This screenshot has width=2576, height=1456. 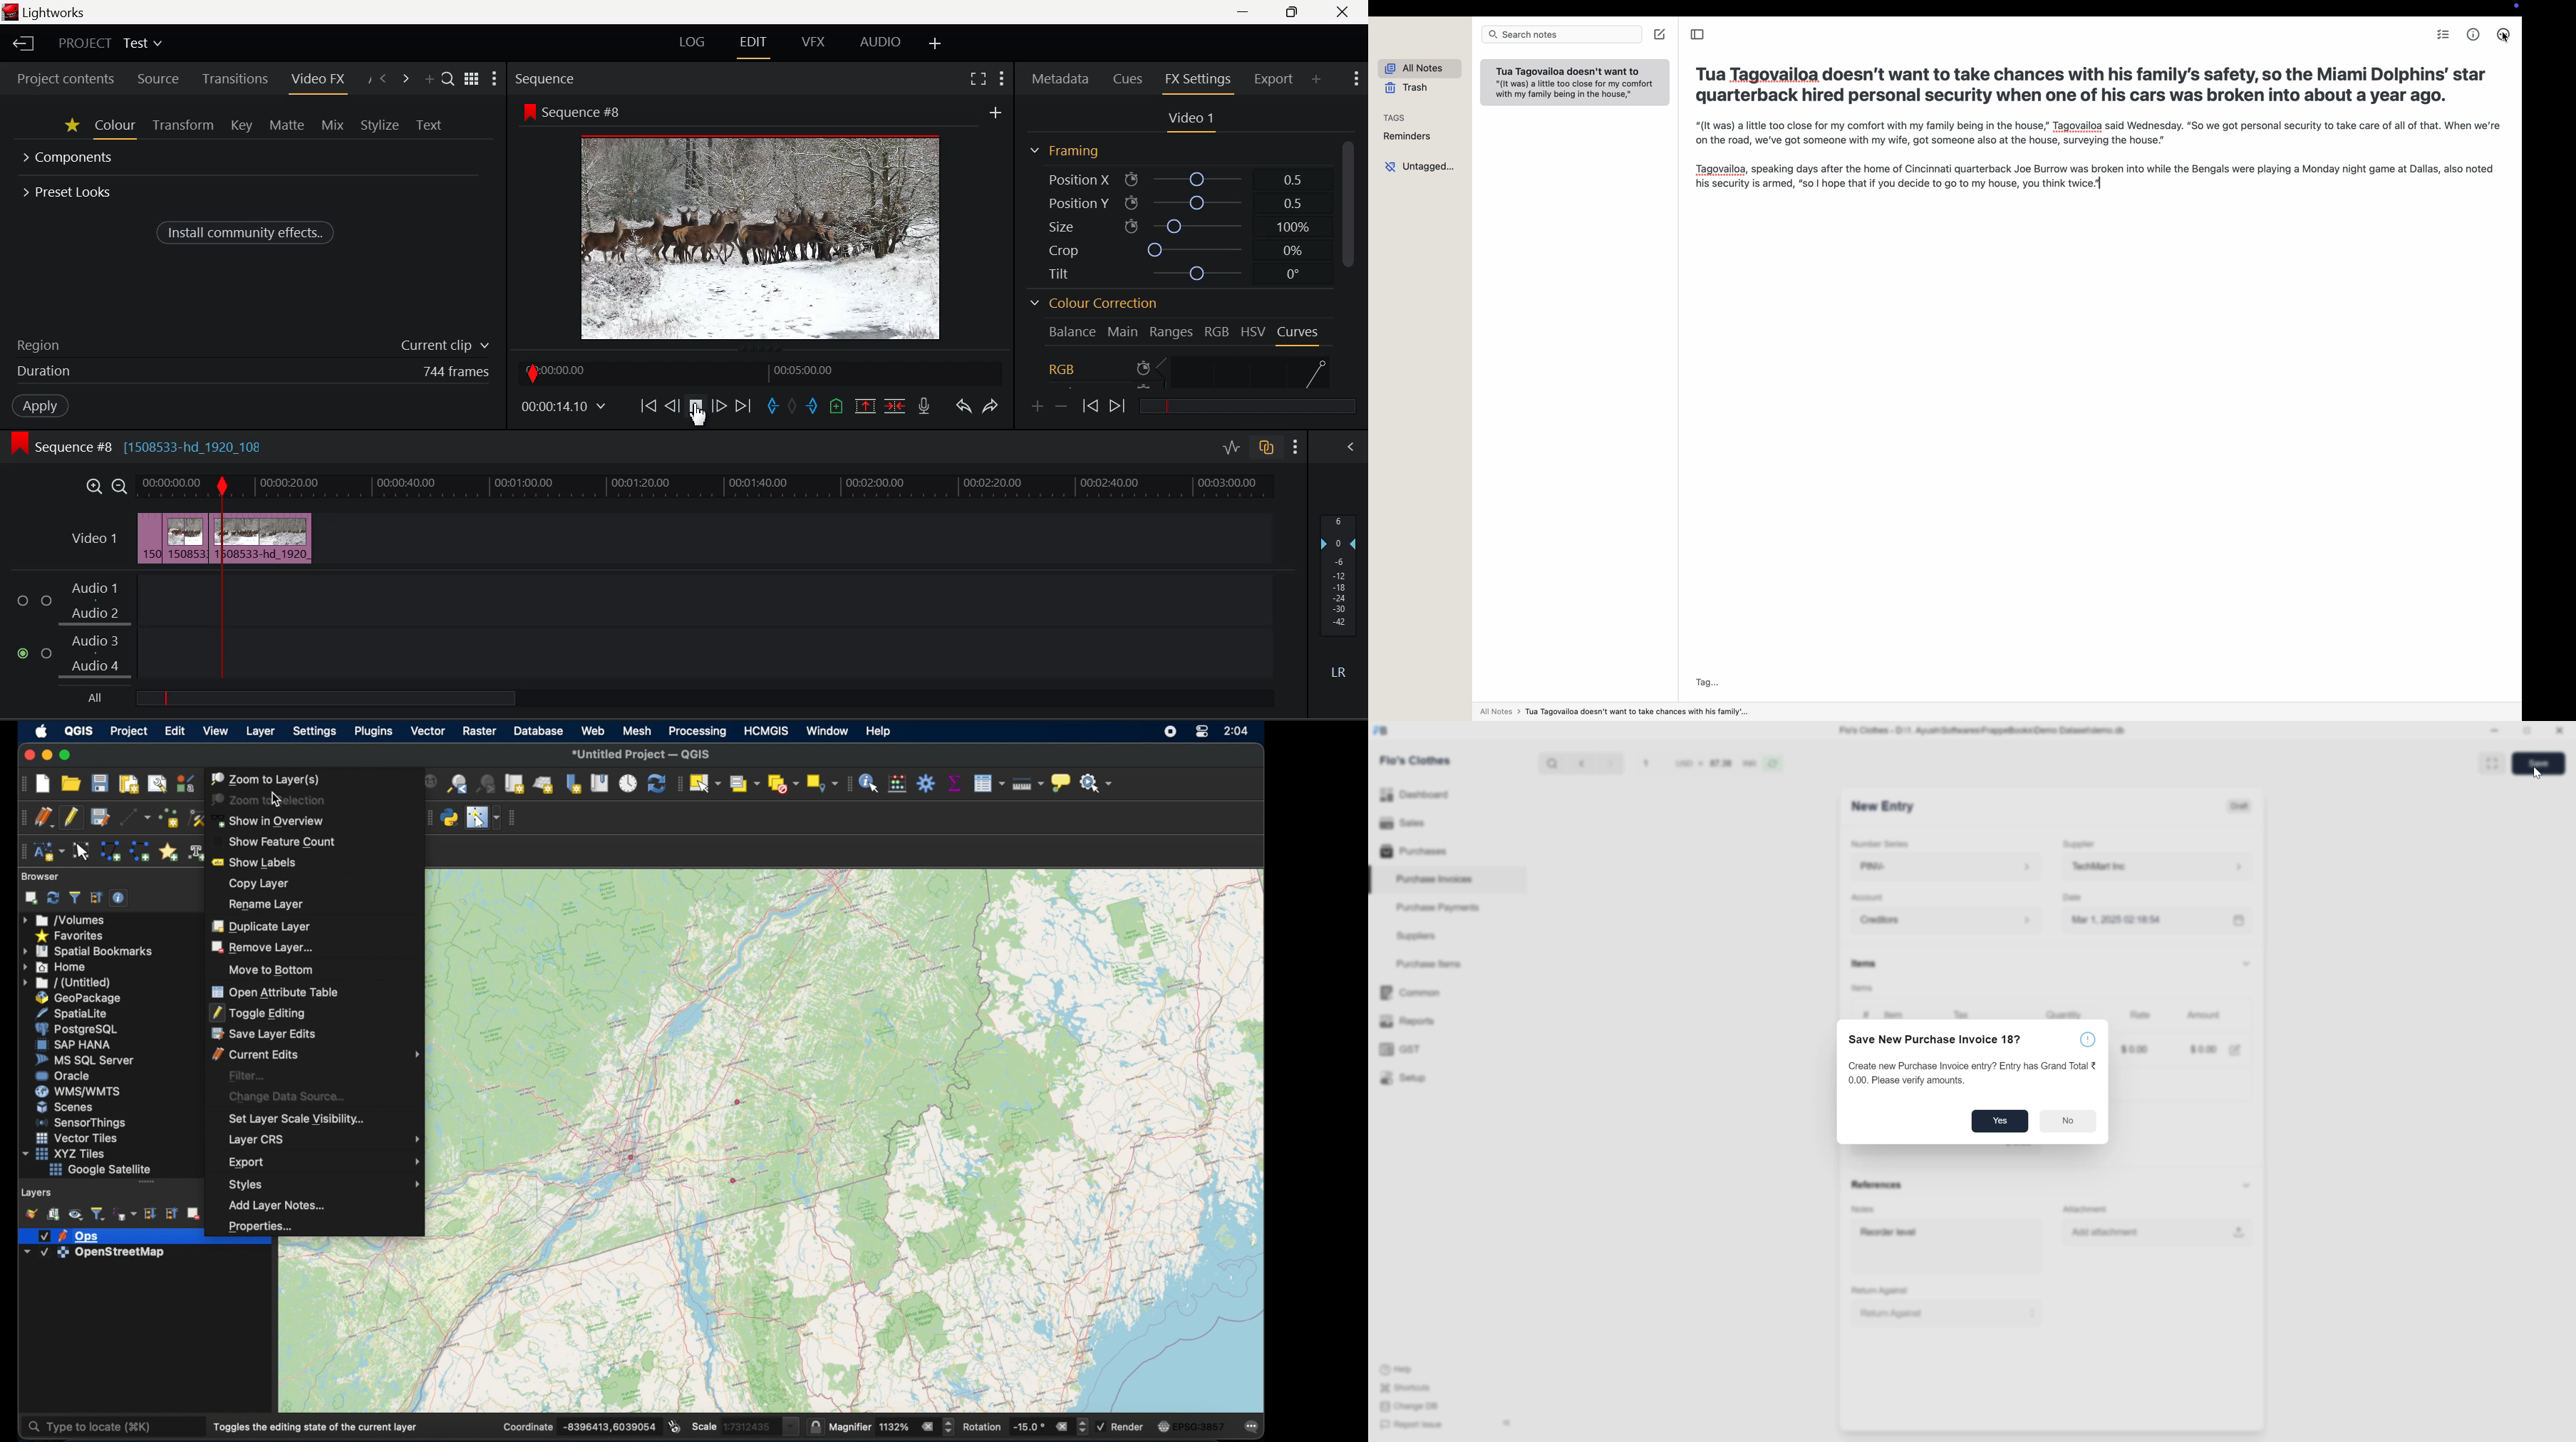 What do you see at coordinates (157, 79) in the screenshot?
I see `Source` at bounding box center [157, 79].